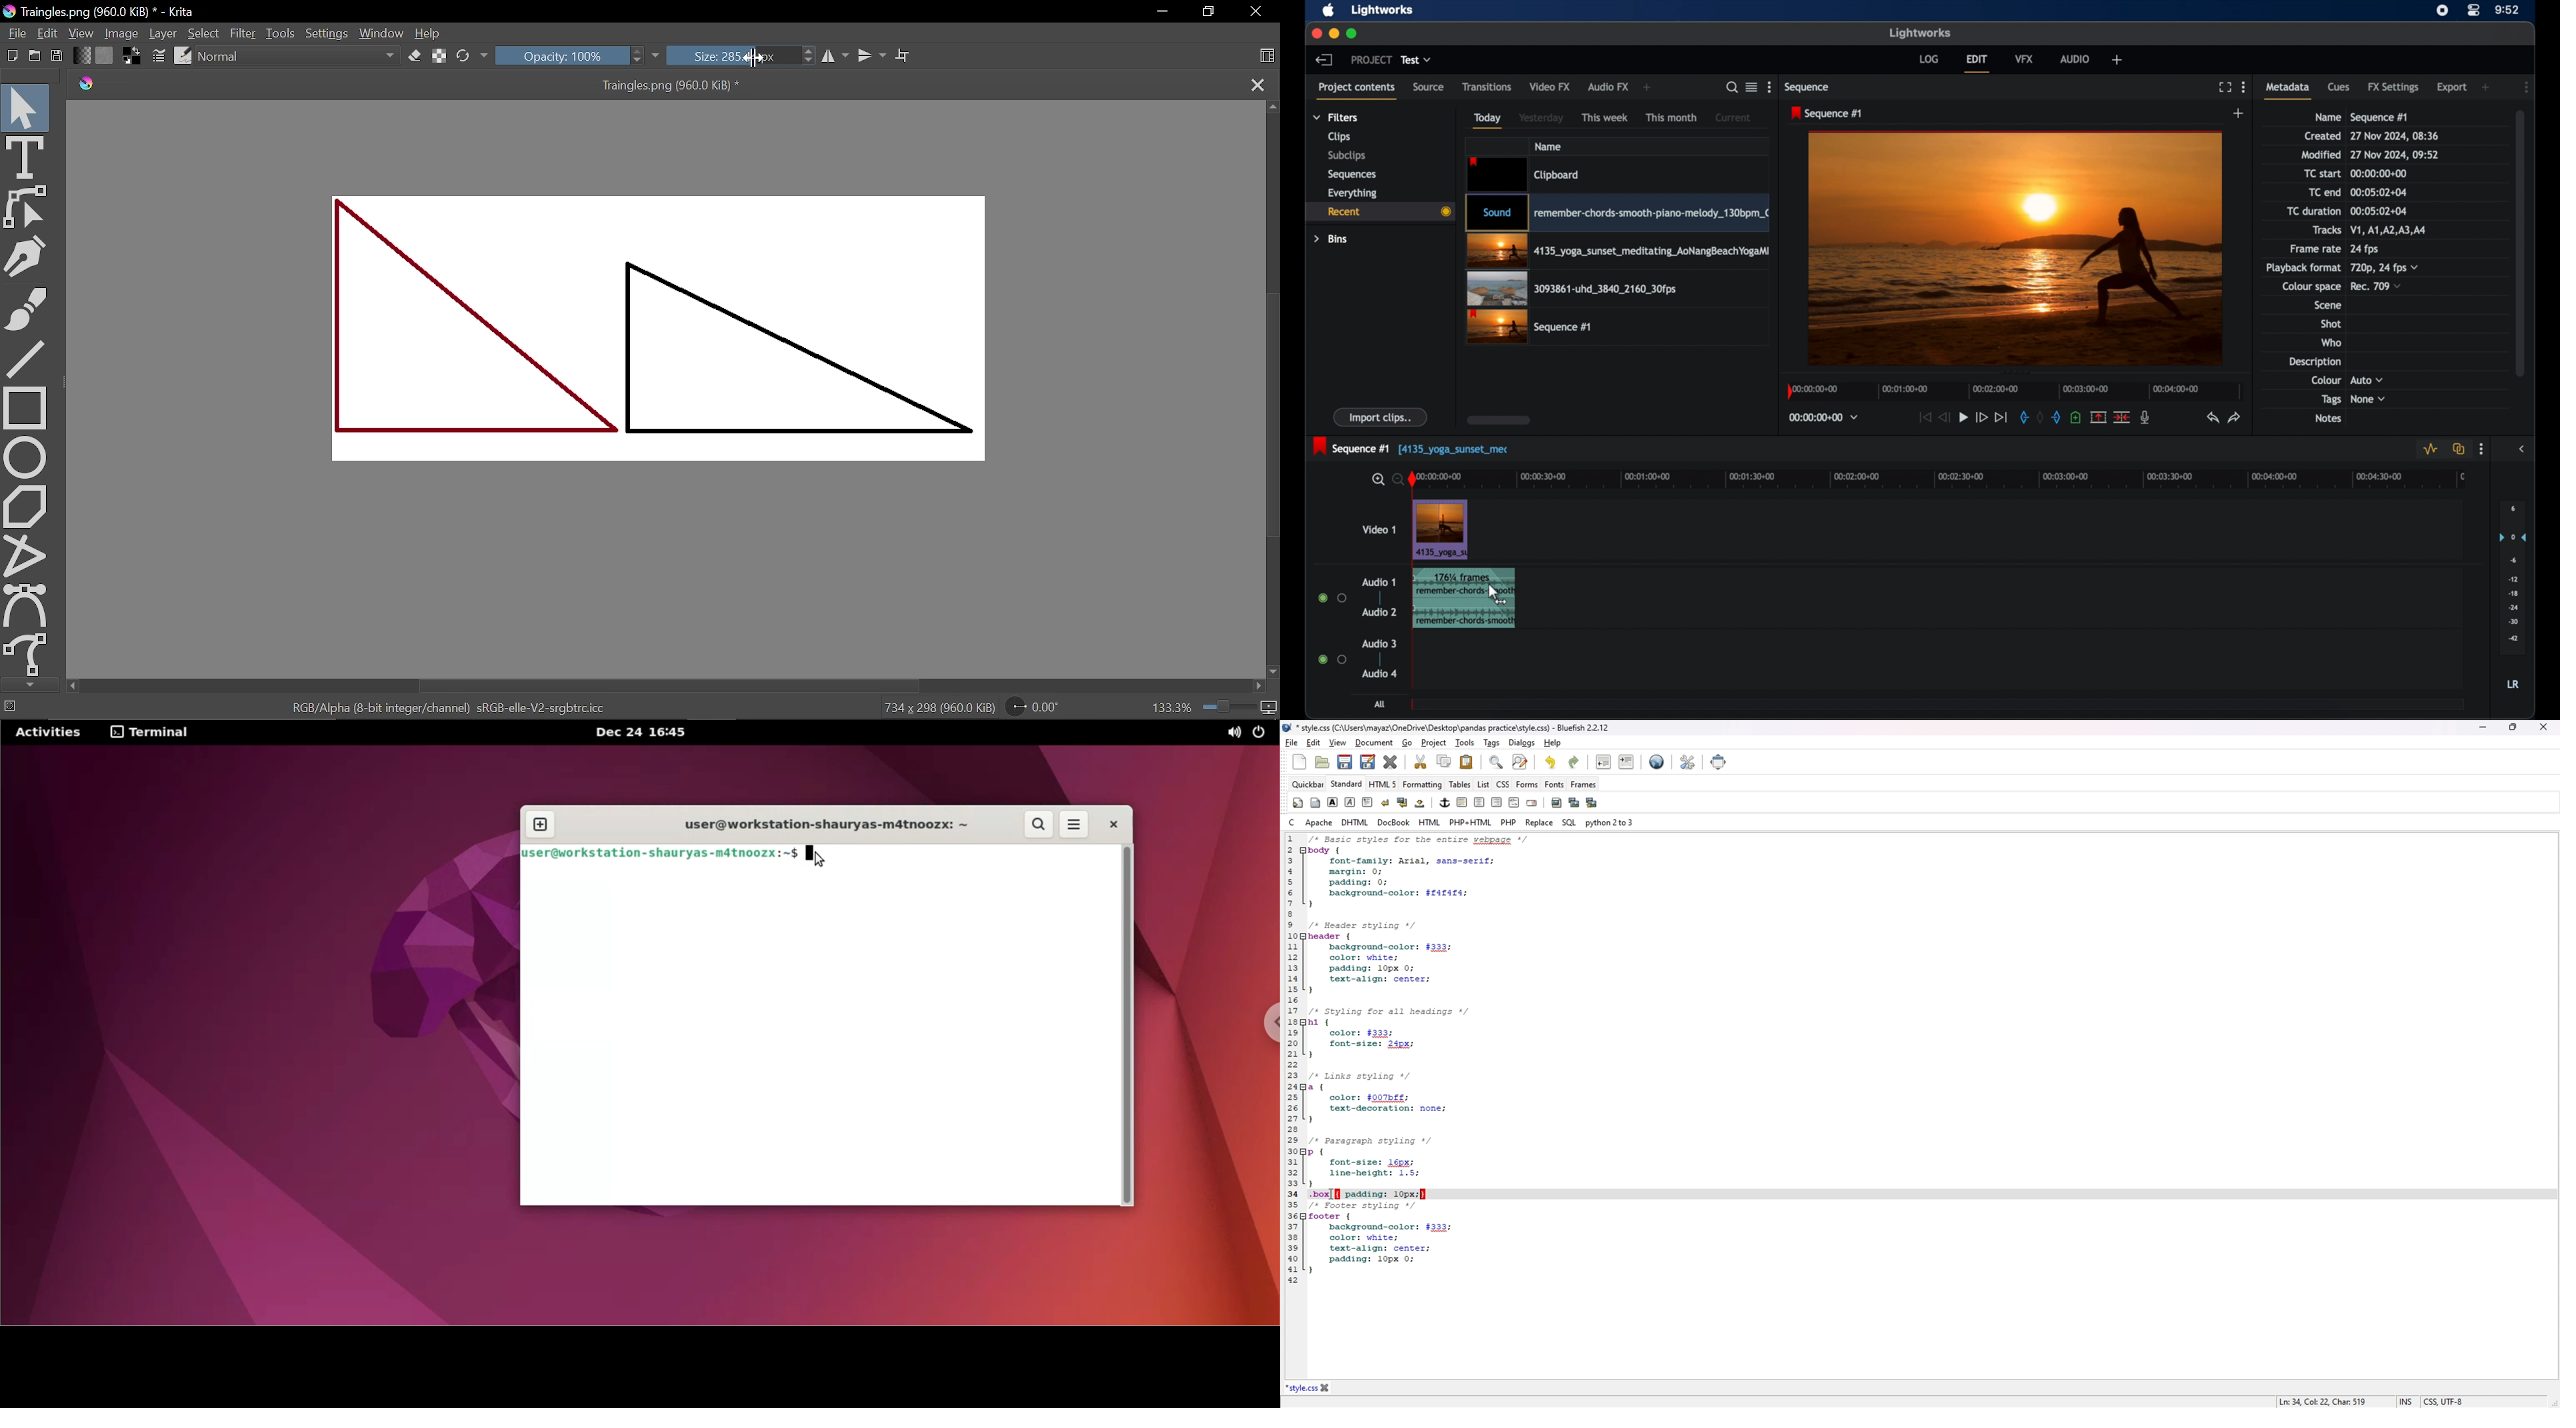 The image size is (2576, 1428). What do you see at coordinates (2327, 419) in the screenshot?
I see `notes` at bounding box center [2327, 419].